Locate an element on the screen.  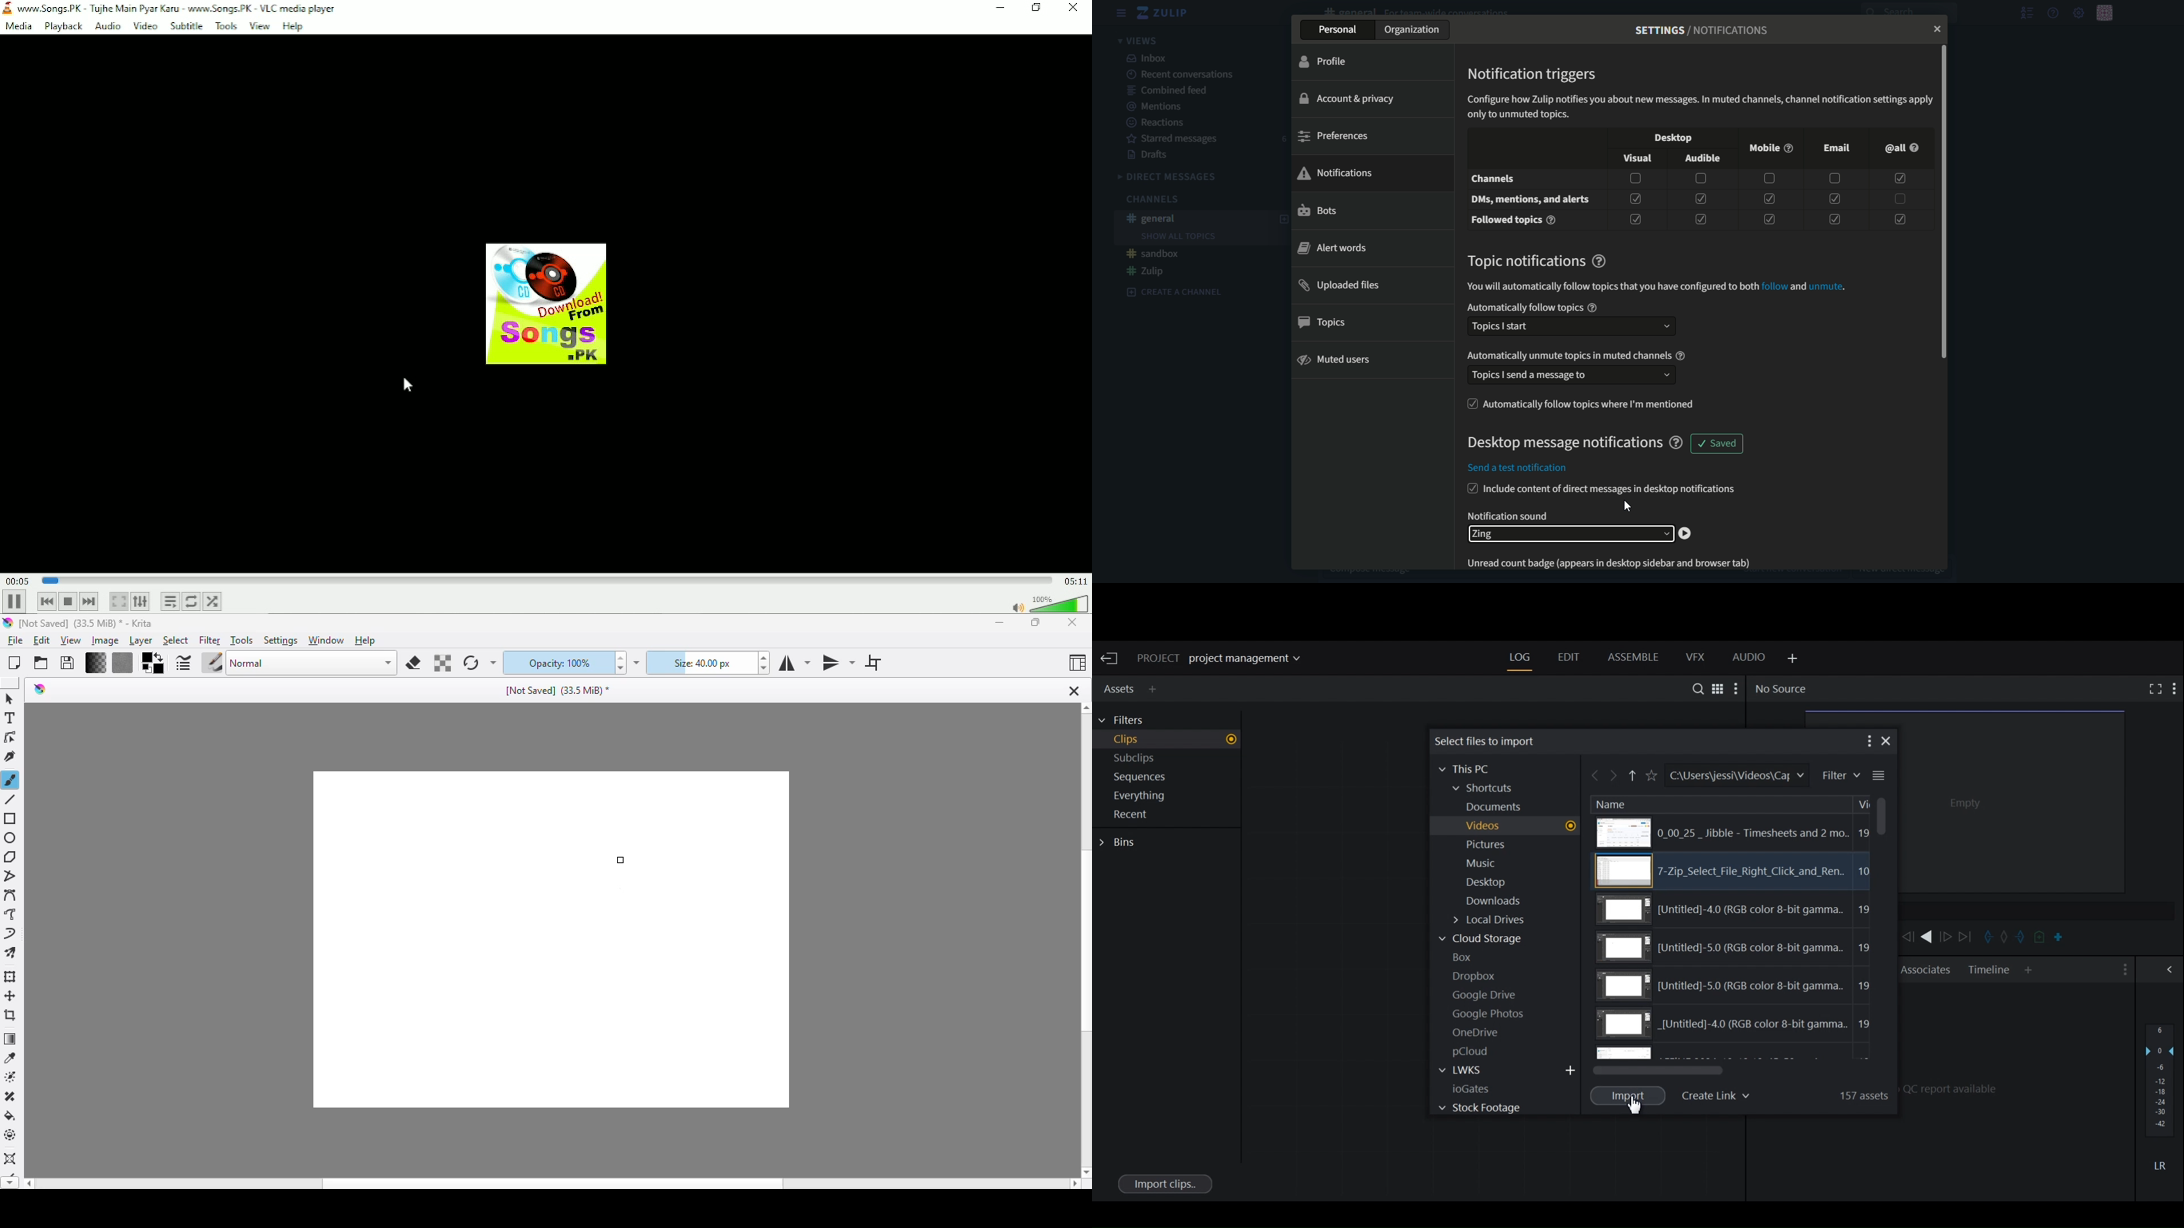
Next is located at coordinates (90, 603).